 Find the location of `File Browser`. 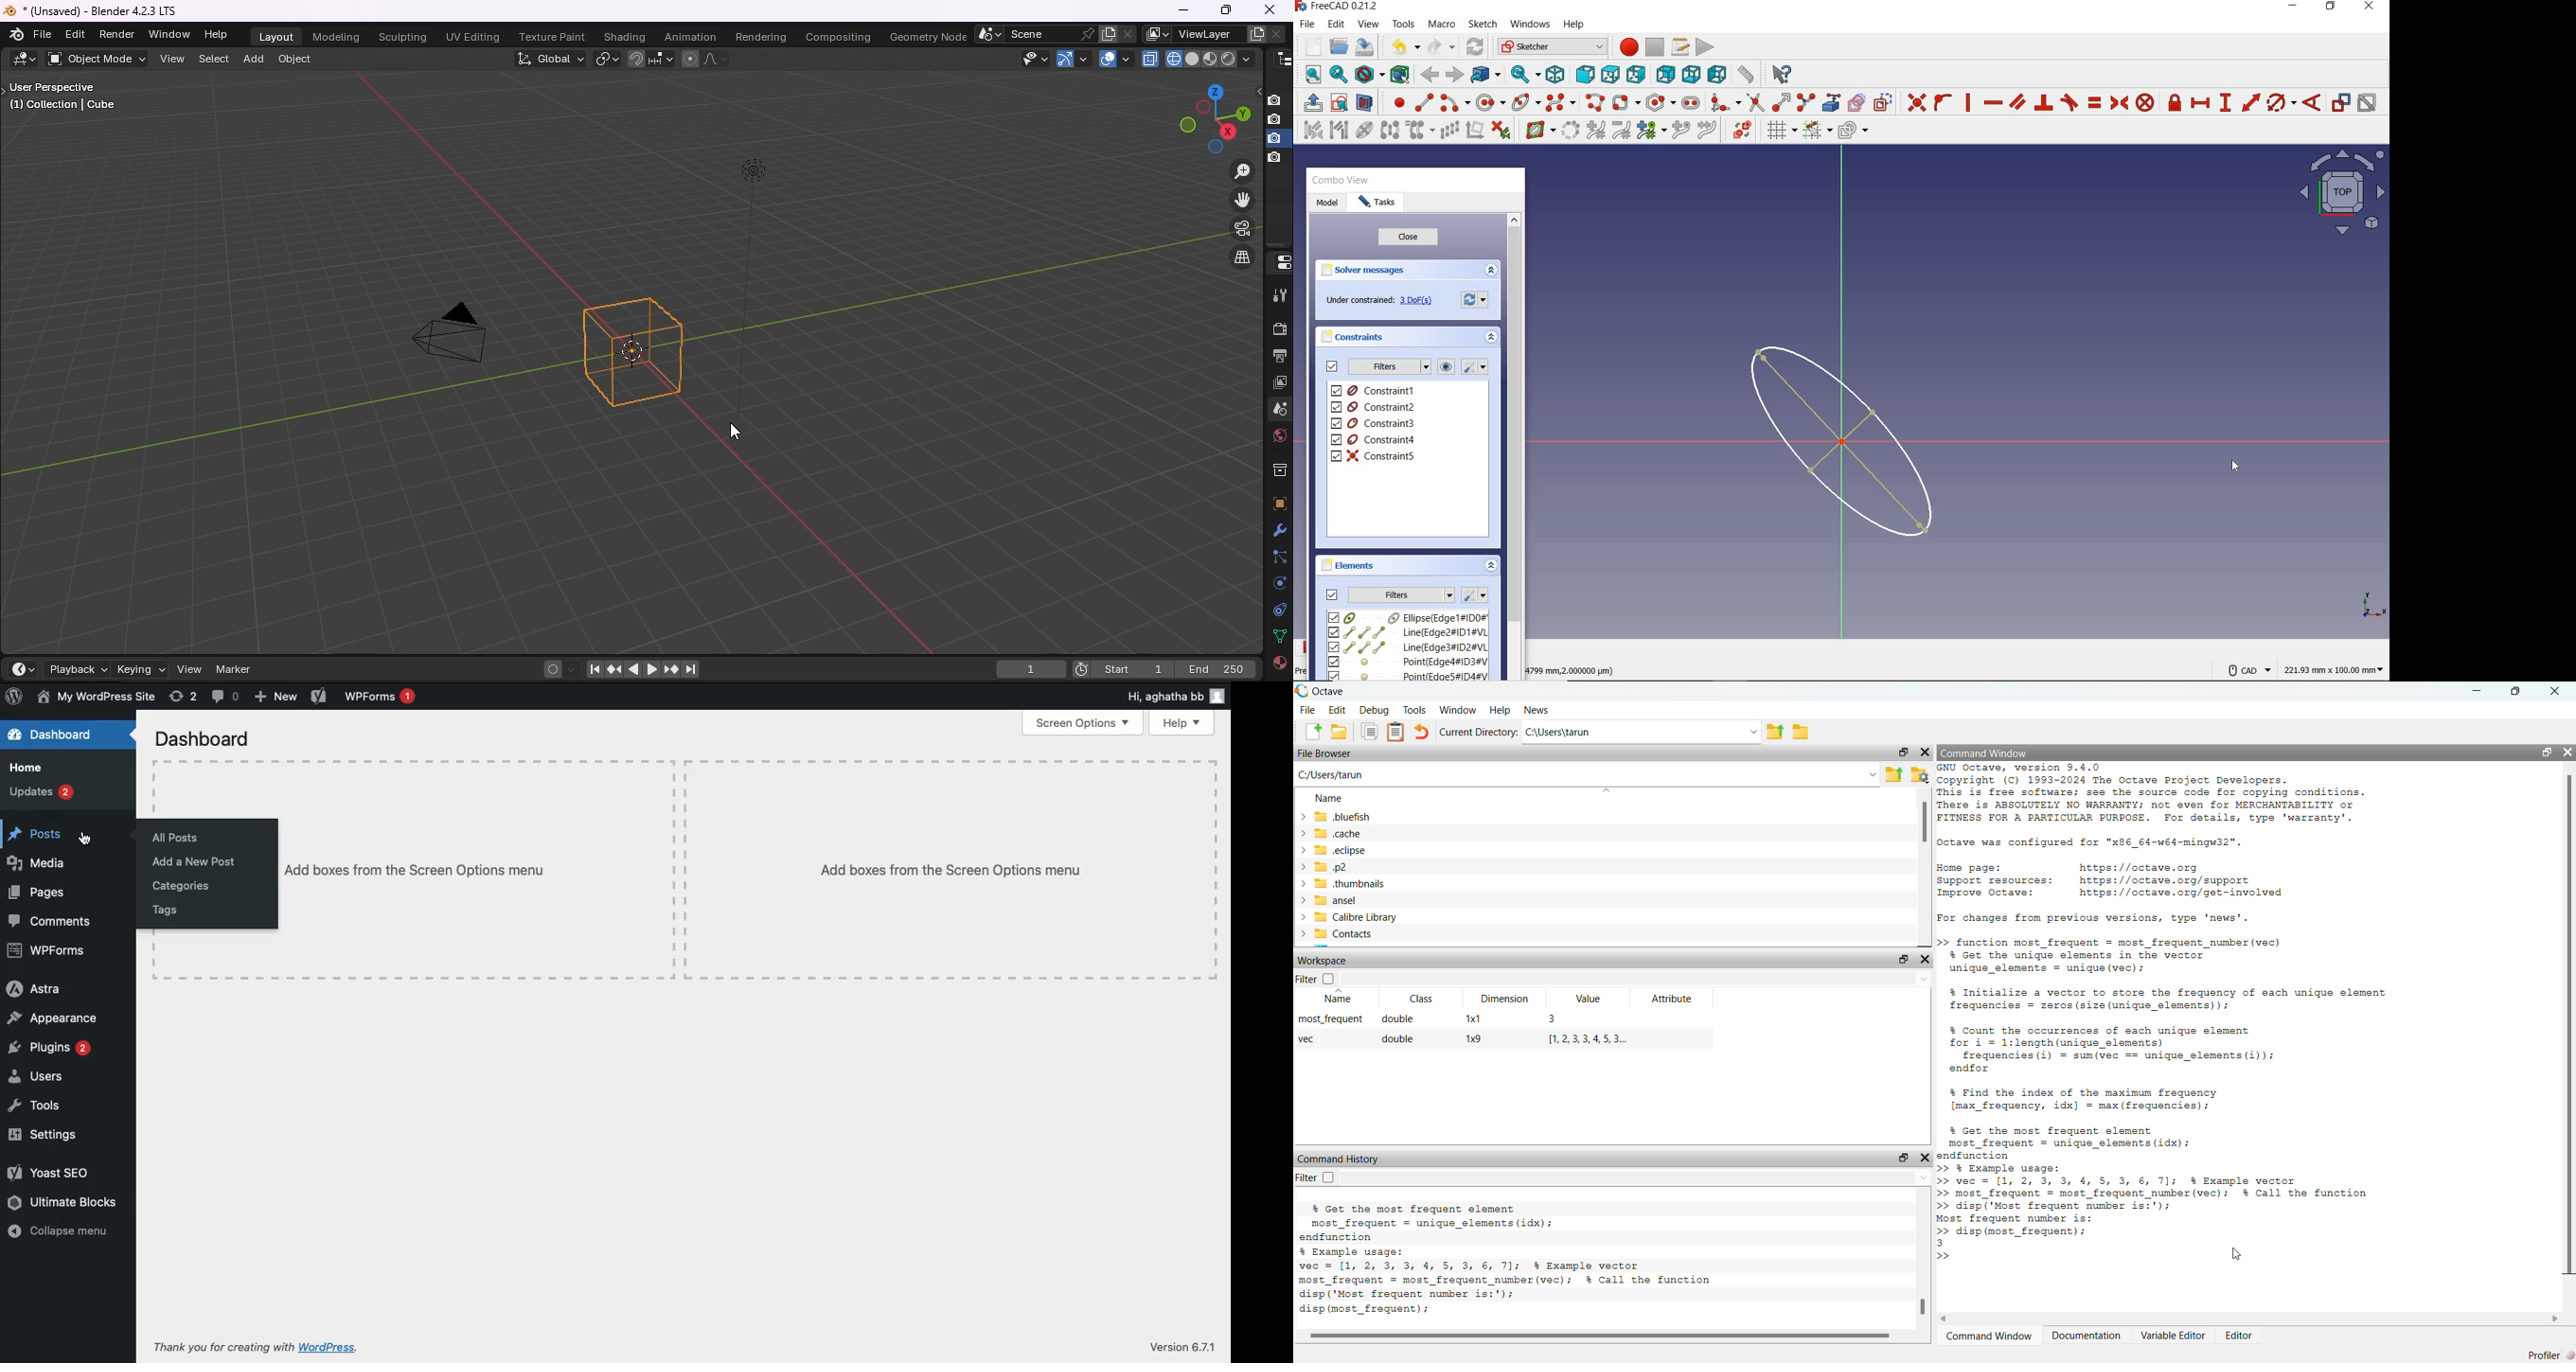

File Browser is located at coordinates (1324, 753).